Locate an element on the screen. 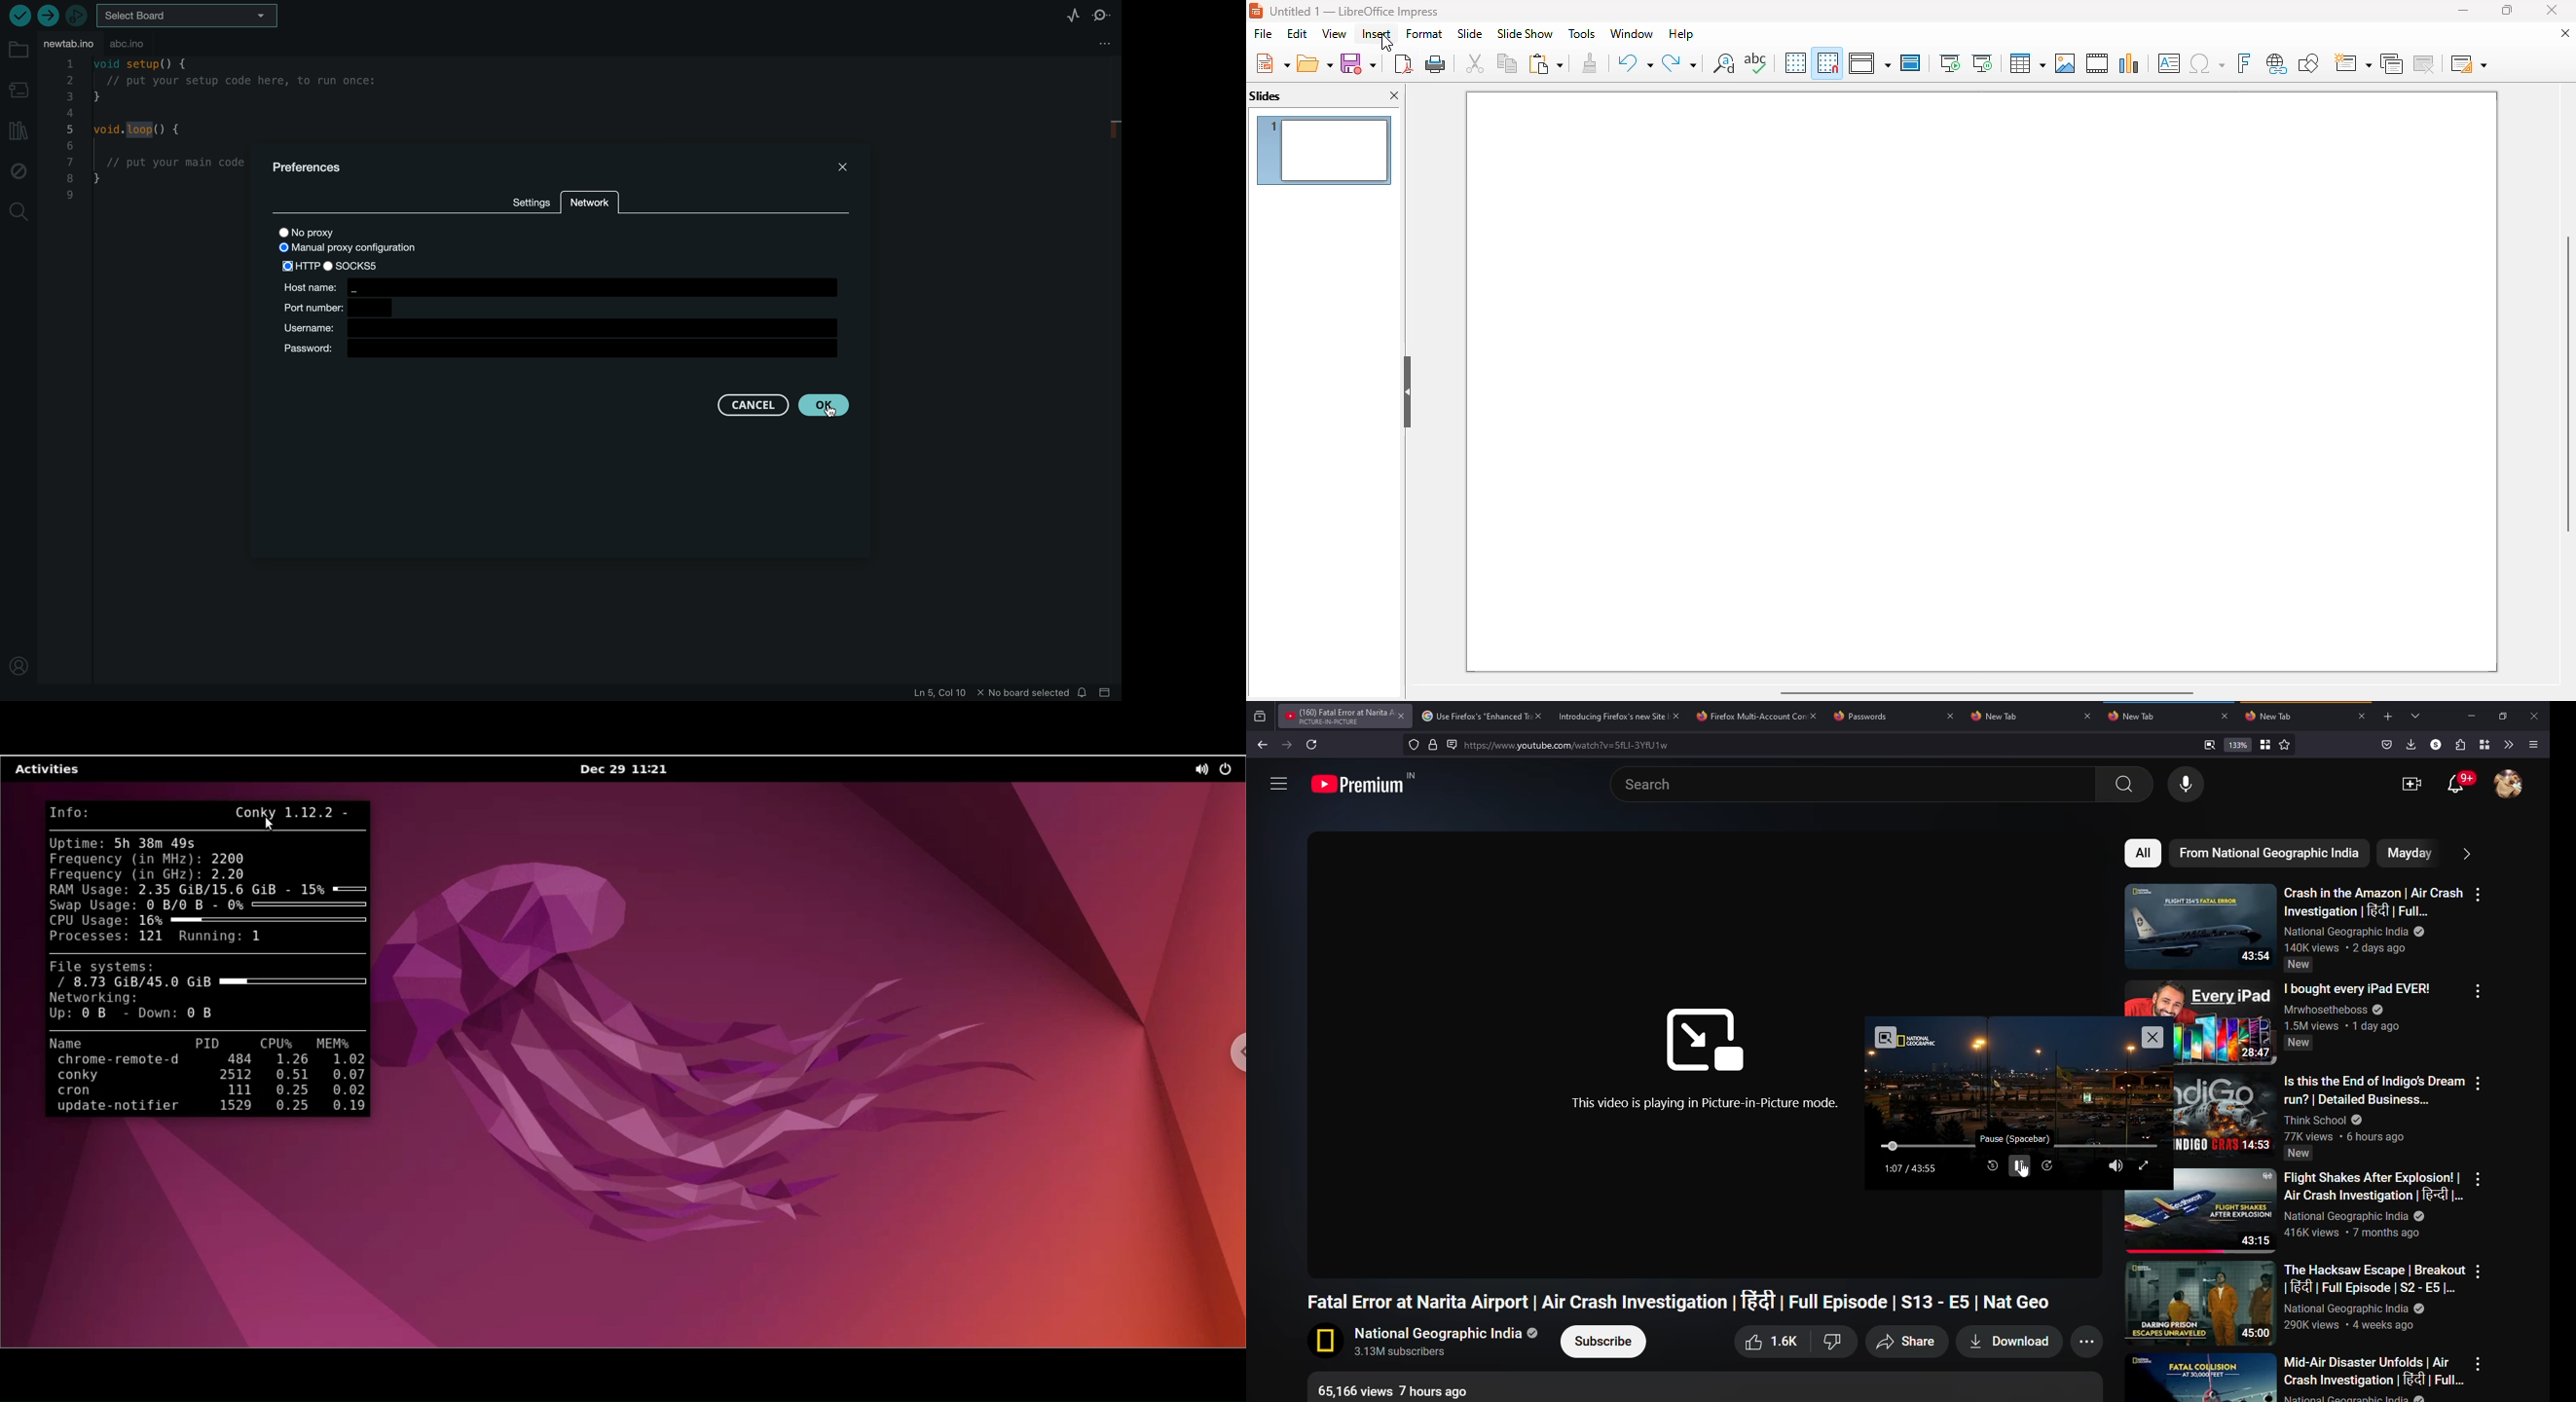 The image size is (2576, 1428).  is located at coordinates (1260, 717).